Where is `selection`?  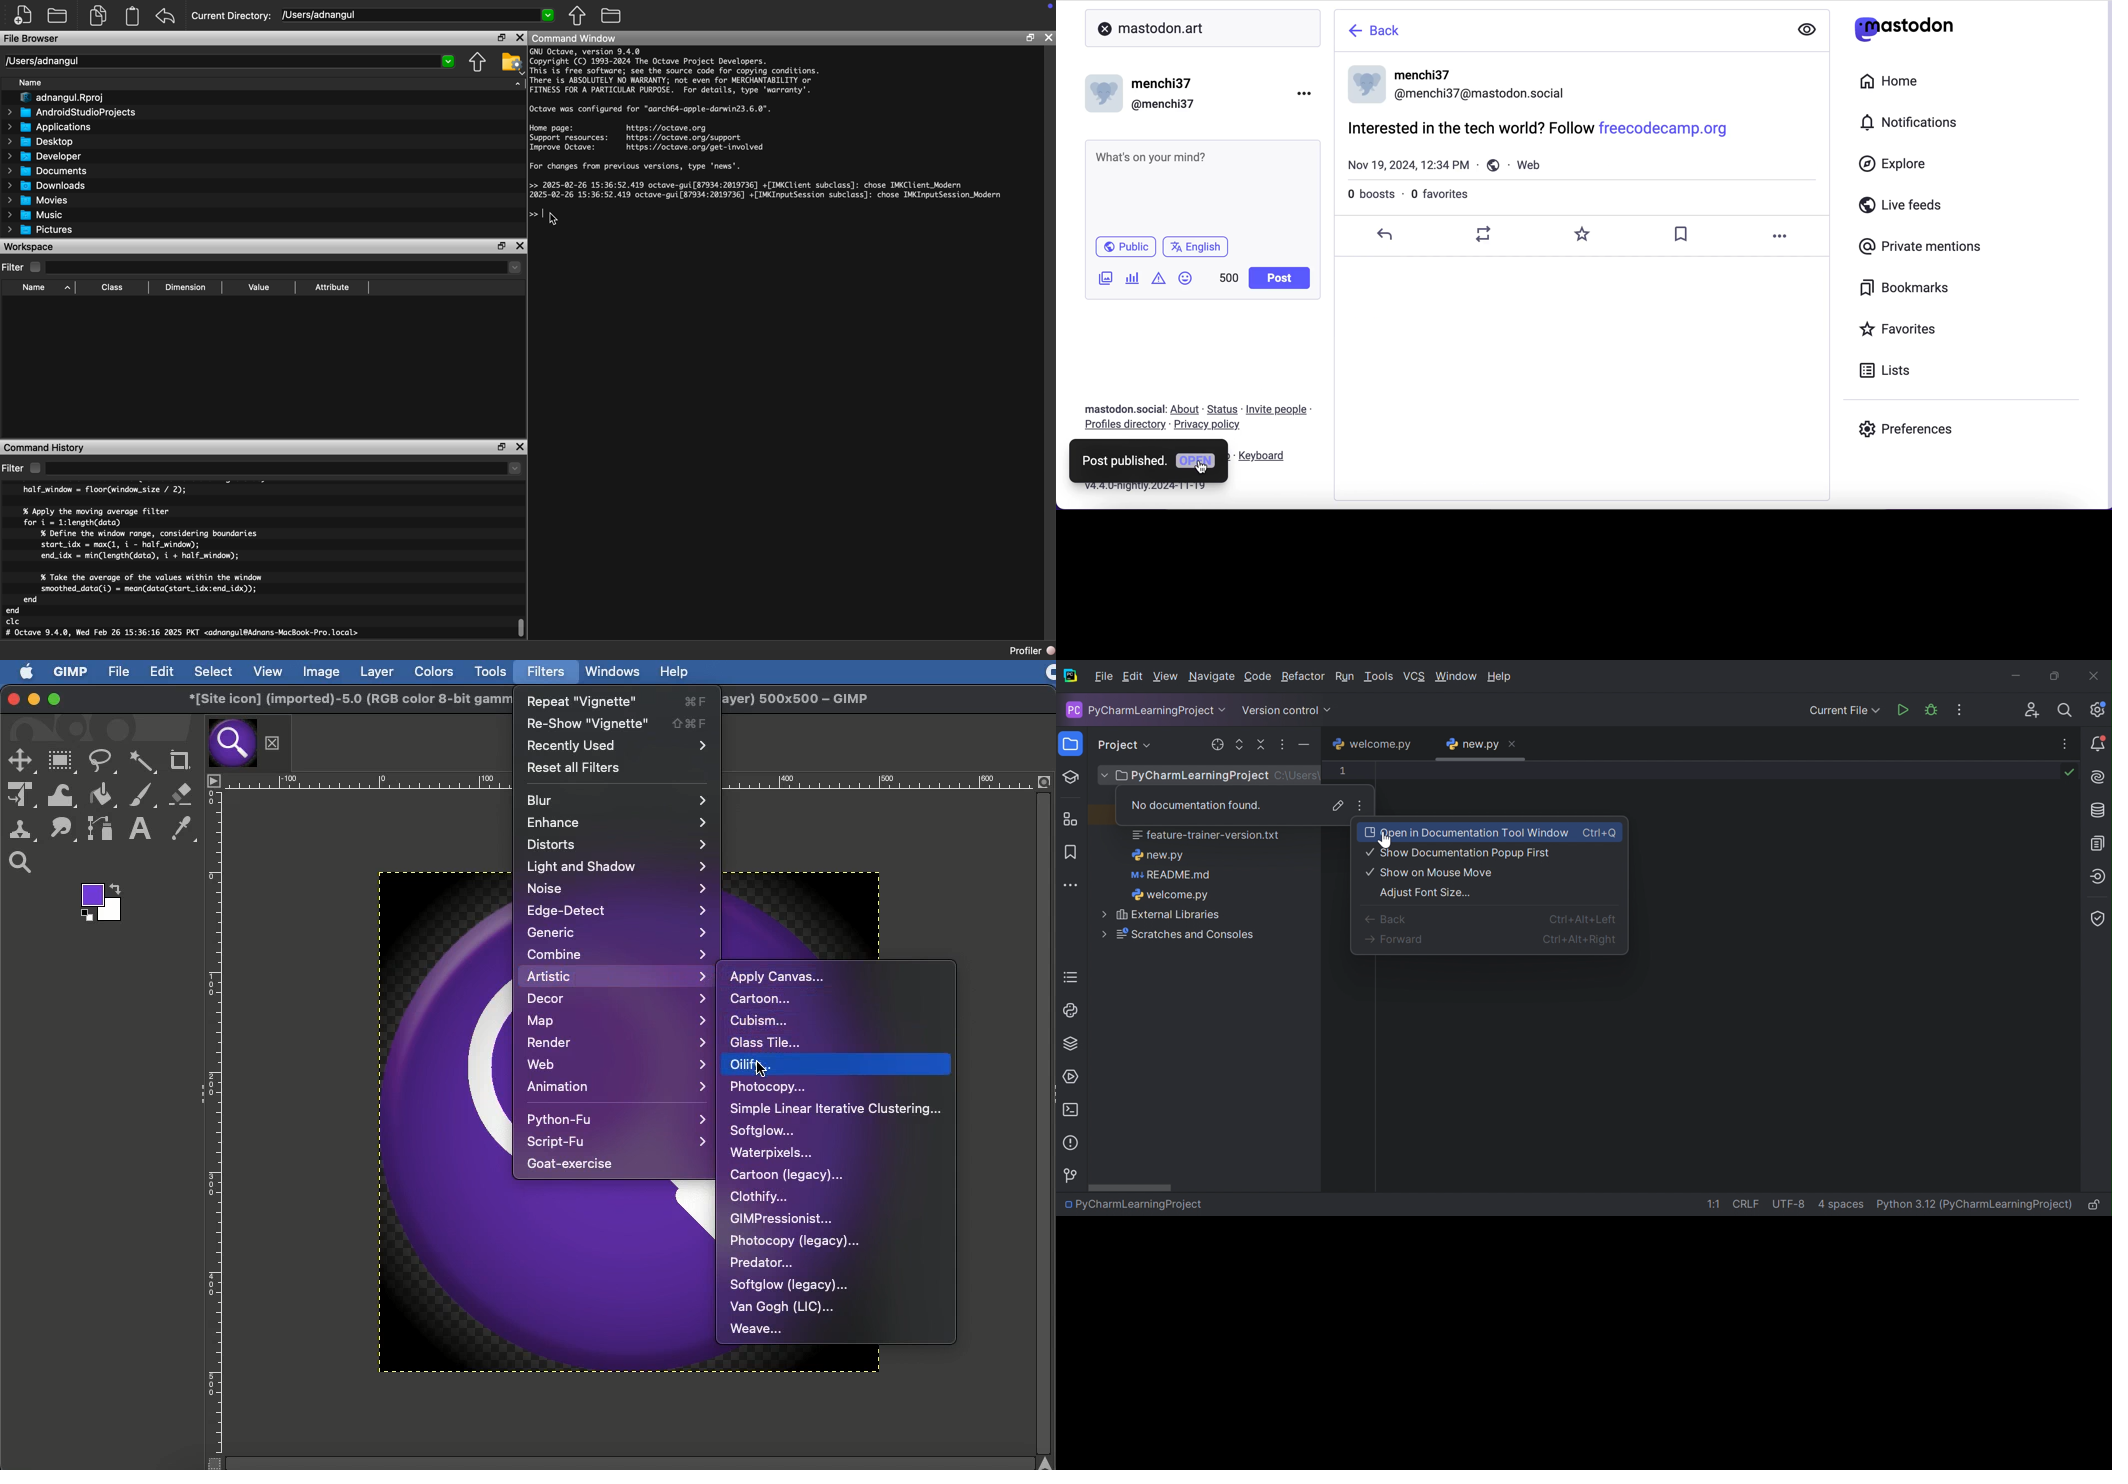
selection is located at coordinates (23, 763).